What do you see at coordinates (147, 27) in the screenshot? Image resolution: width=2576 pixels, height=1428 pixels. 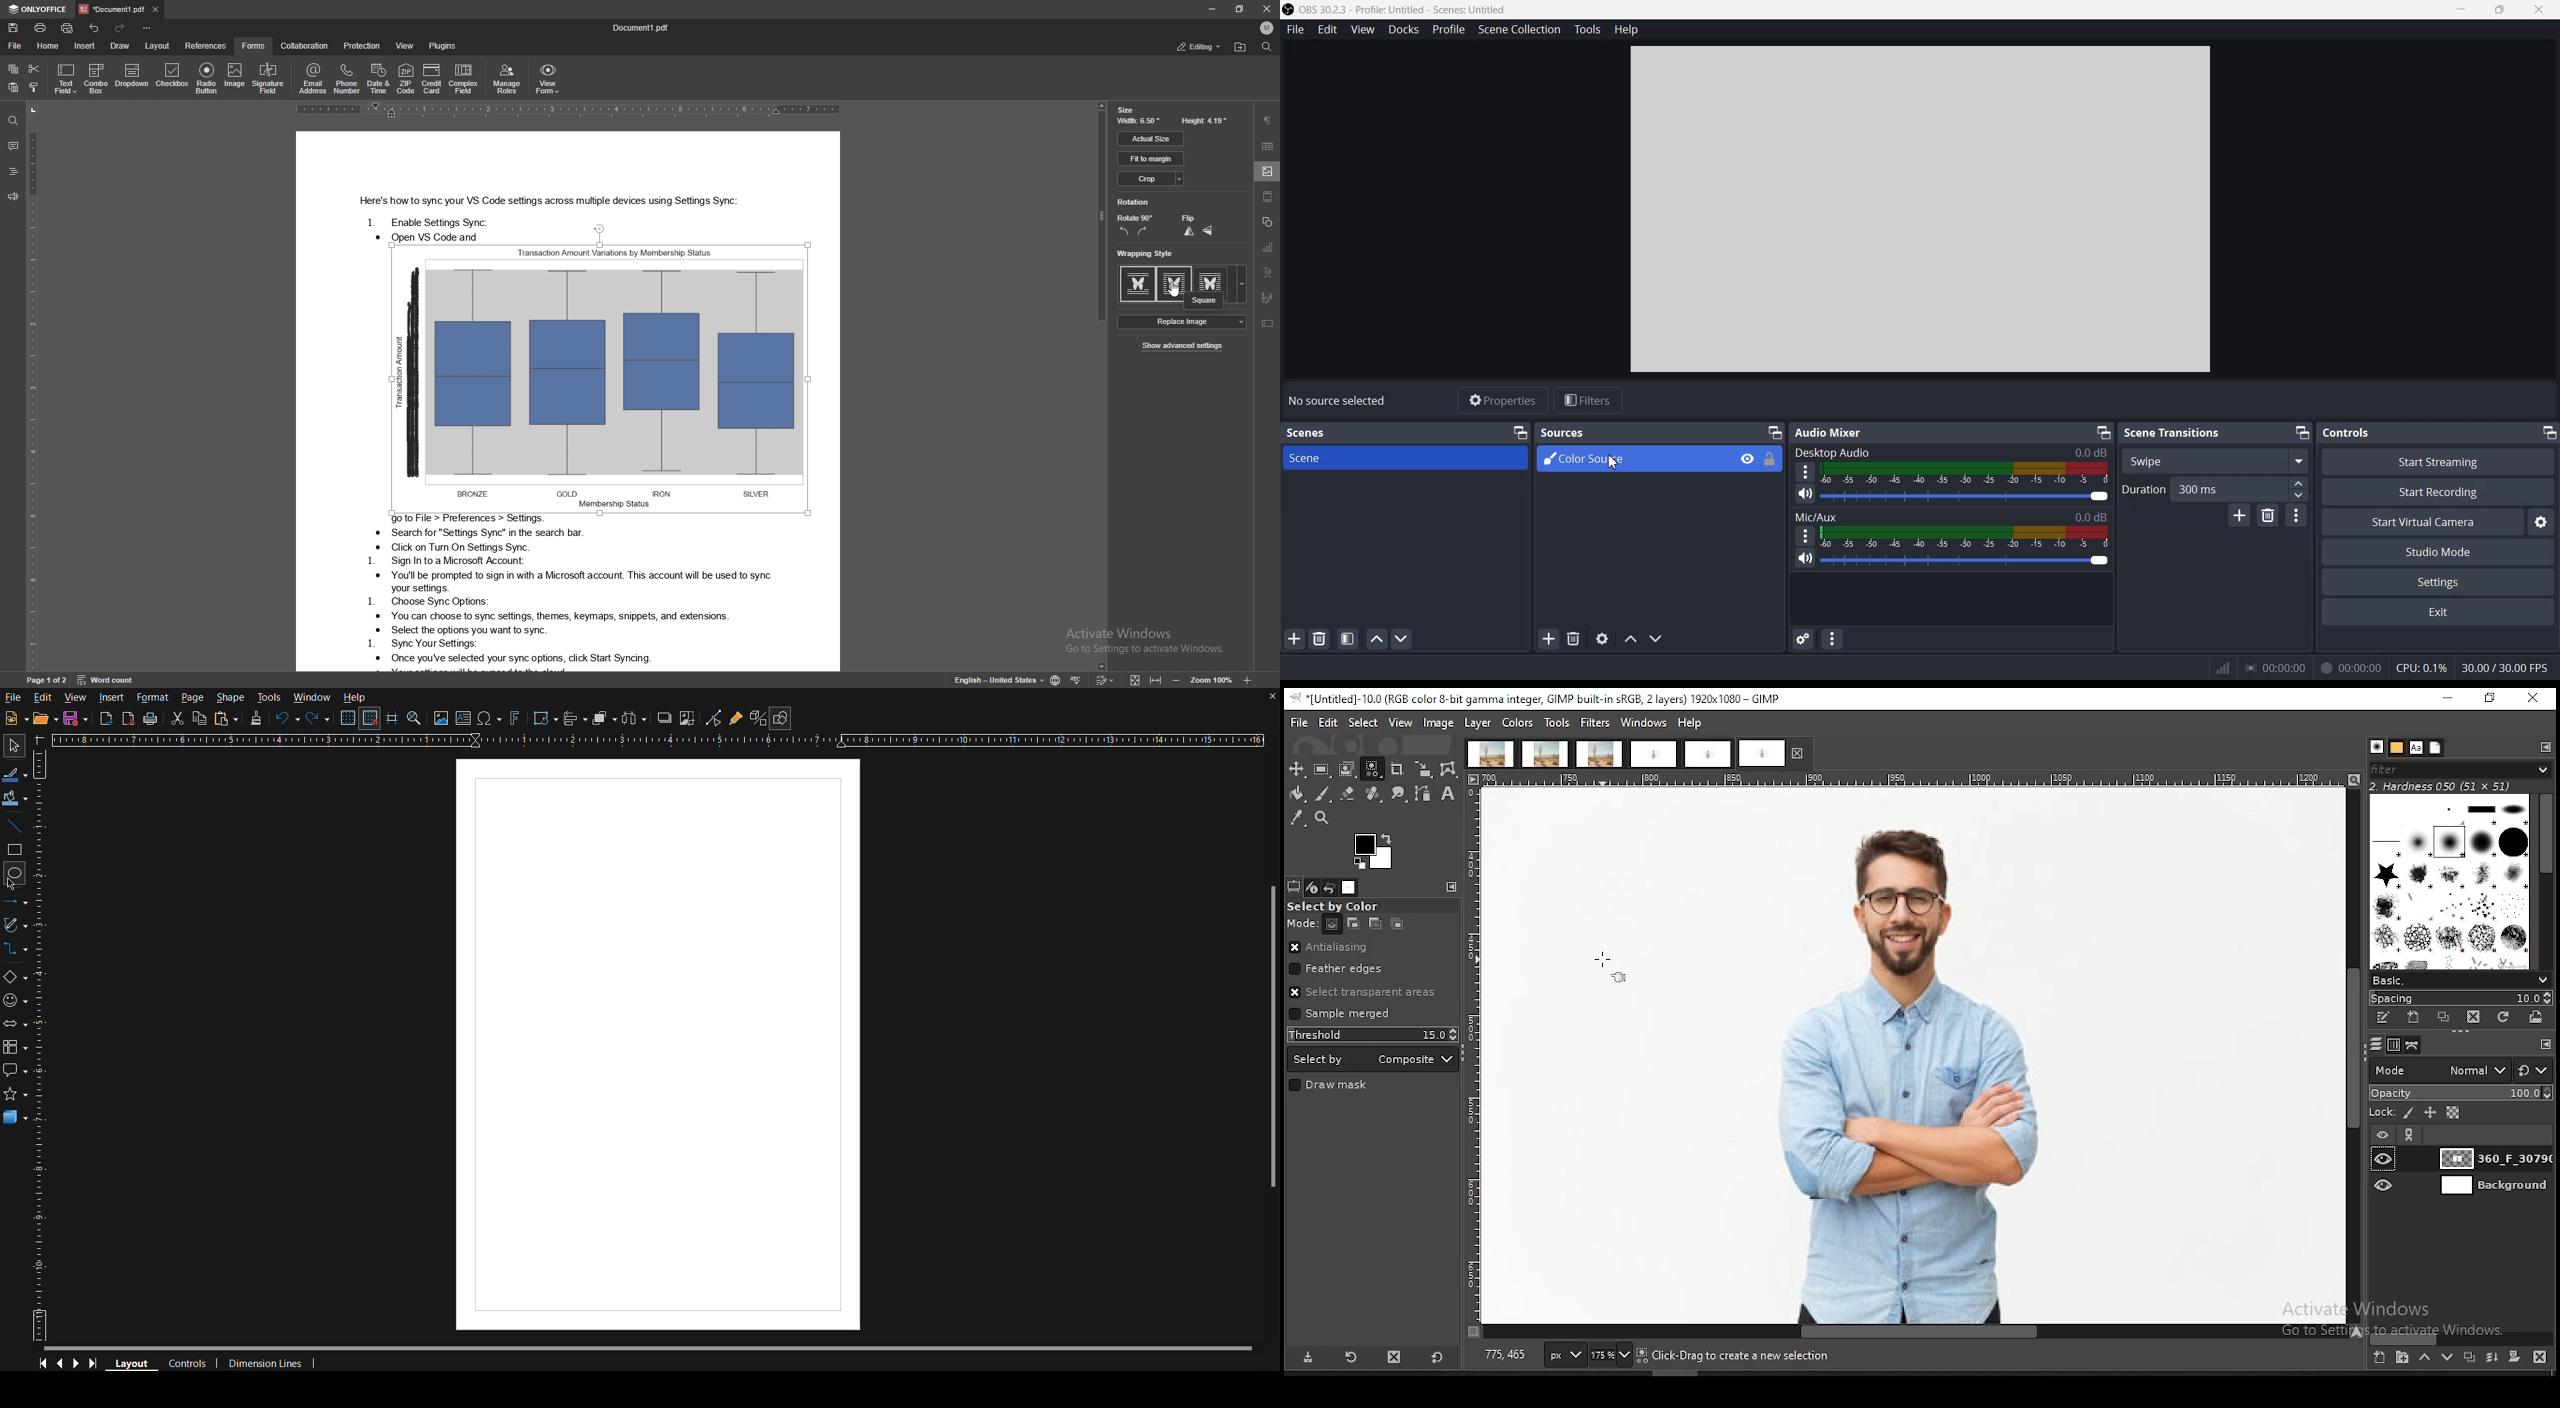 I see `options` at bounding box center [147, 27].